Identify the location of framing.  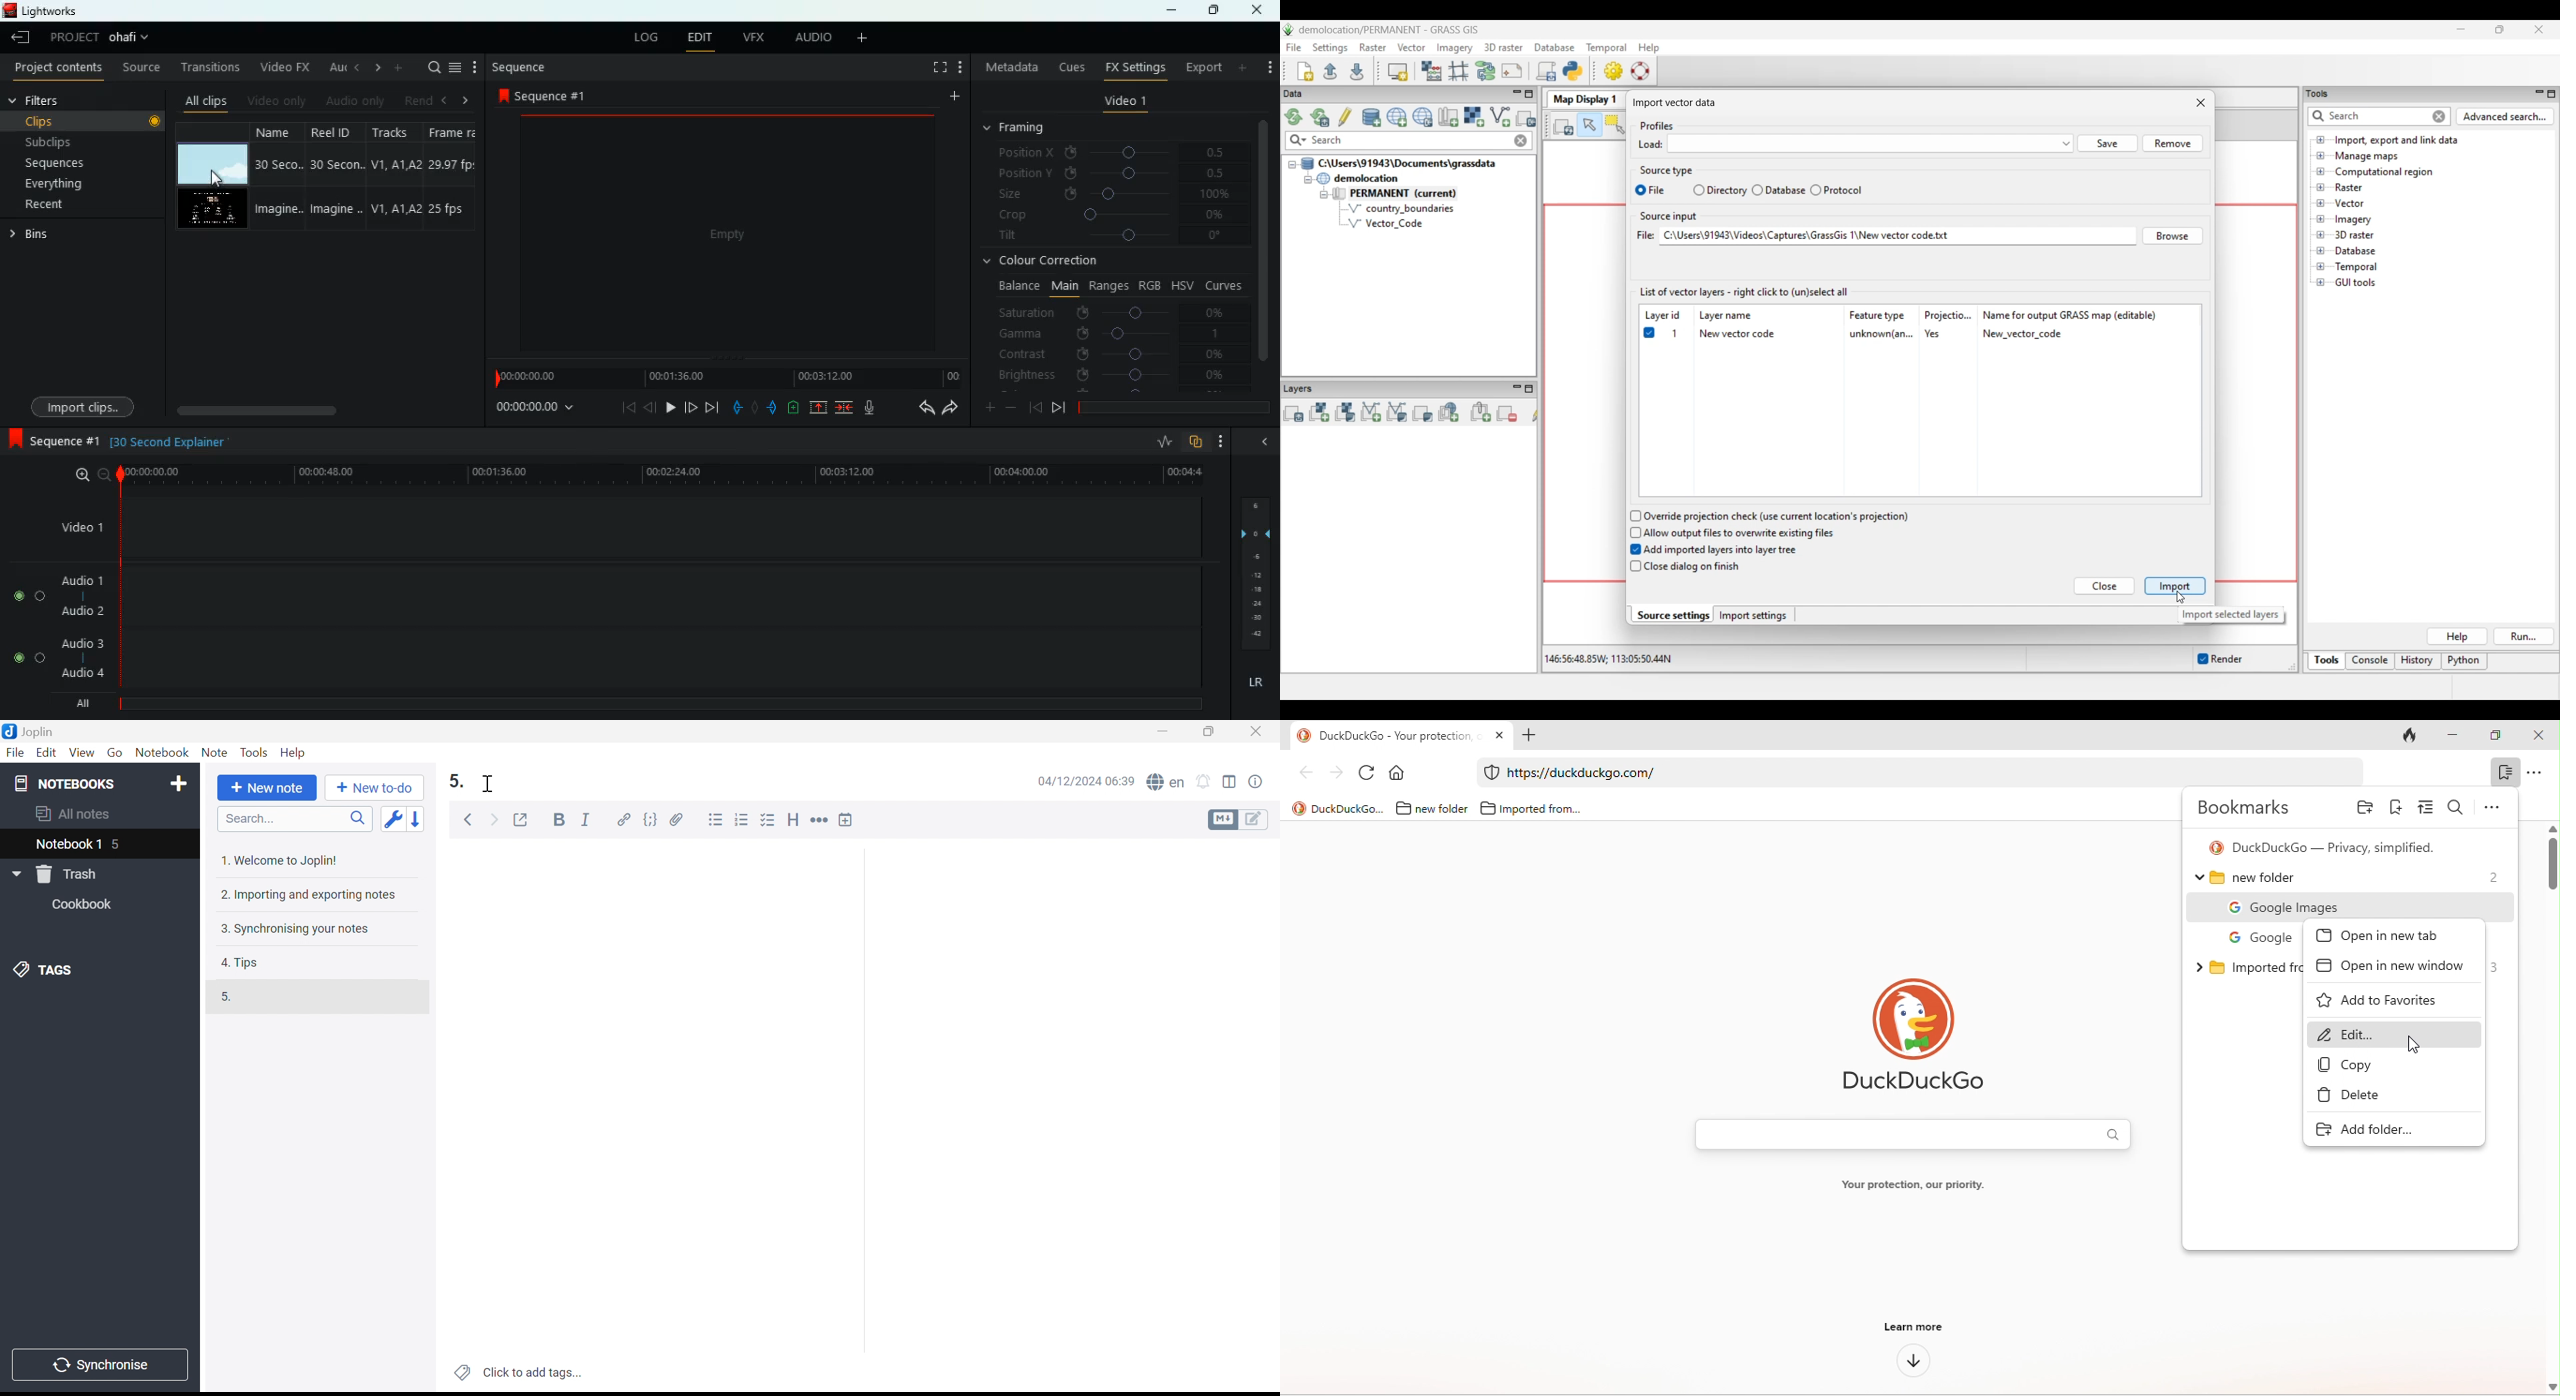
(1026, 129).